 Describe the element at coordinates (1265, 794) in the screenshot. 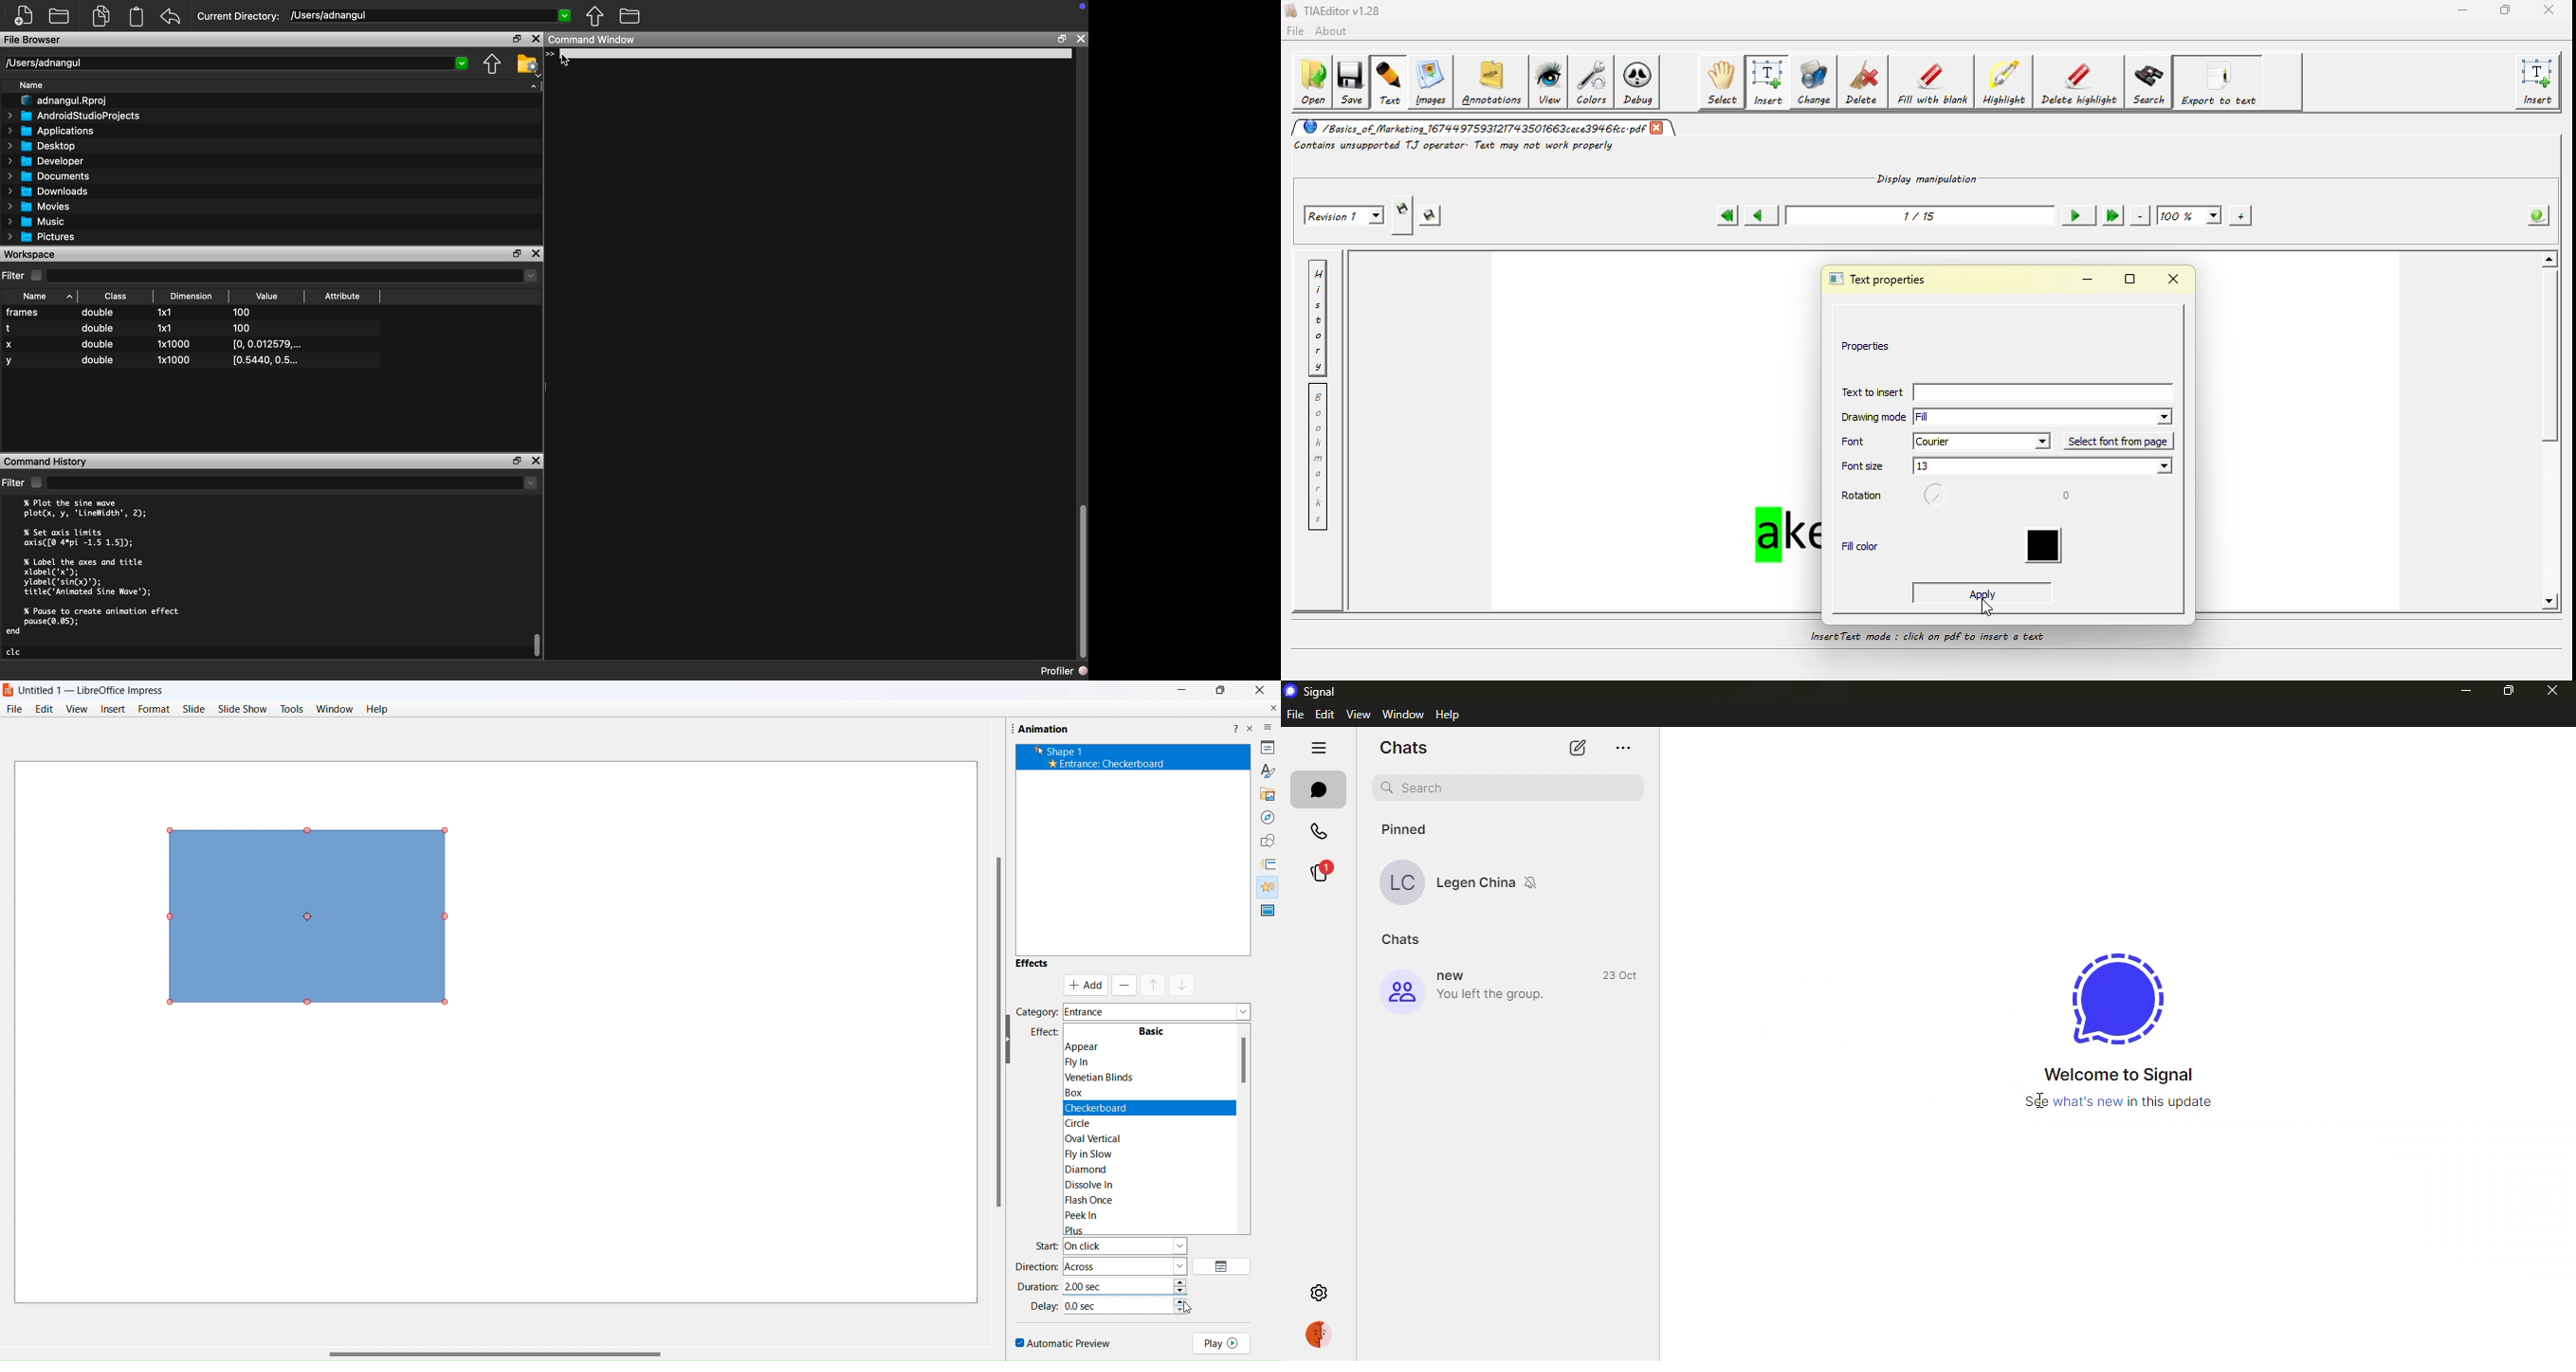

I see `gallery` at that location.